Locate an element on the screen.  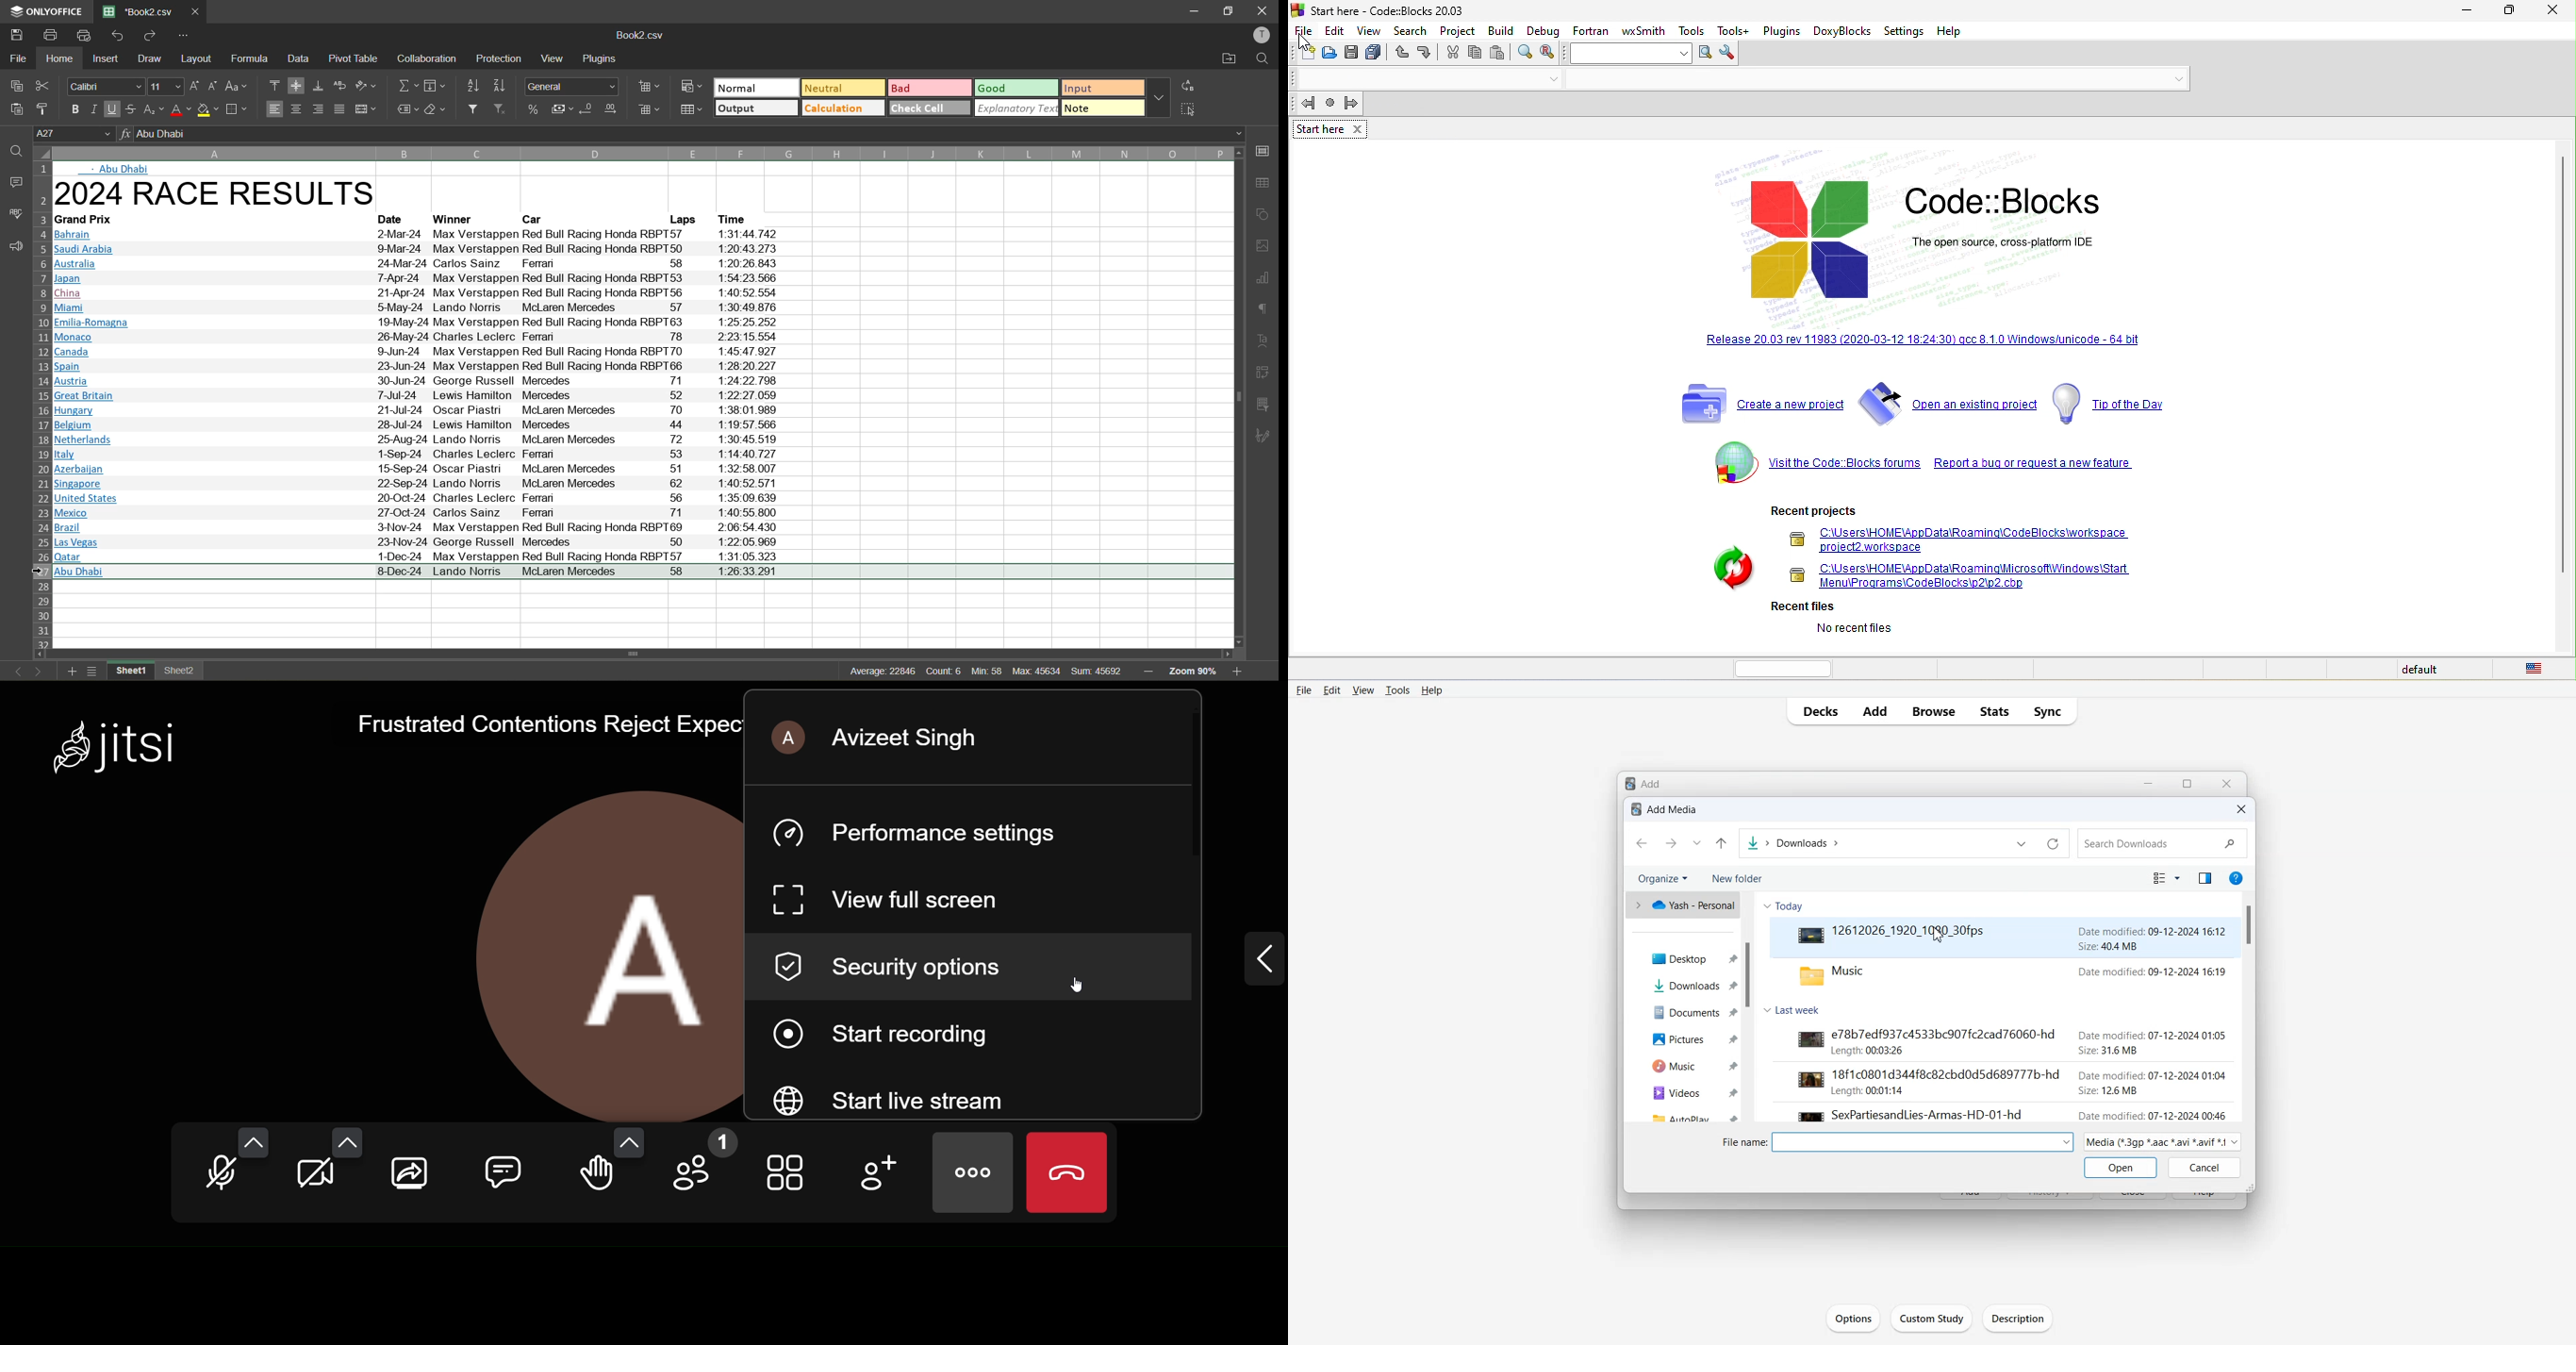
paste is located at coordinates (16, 109).